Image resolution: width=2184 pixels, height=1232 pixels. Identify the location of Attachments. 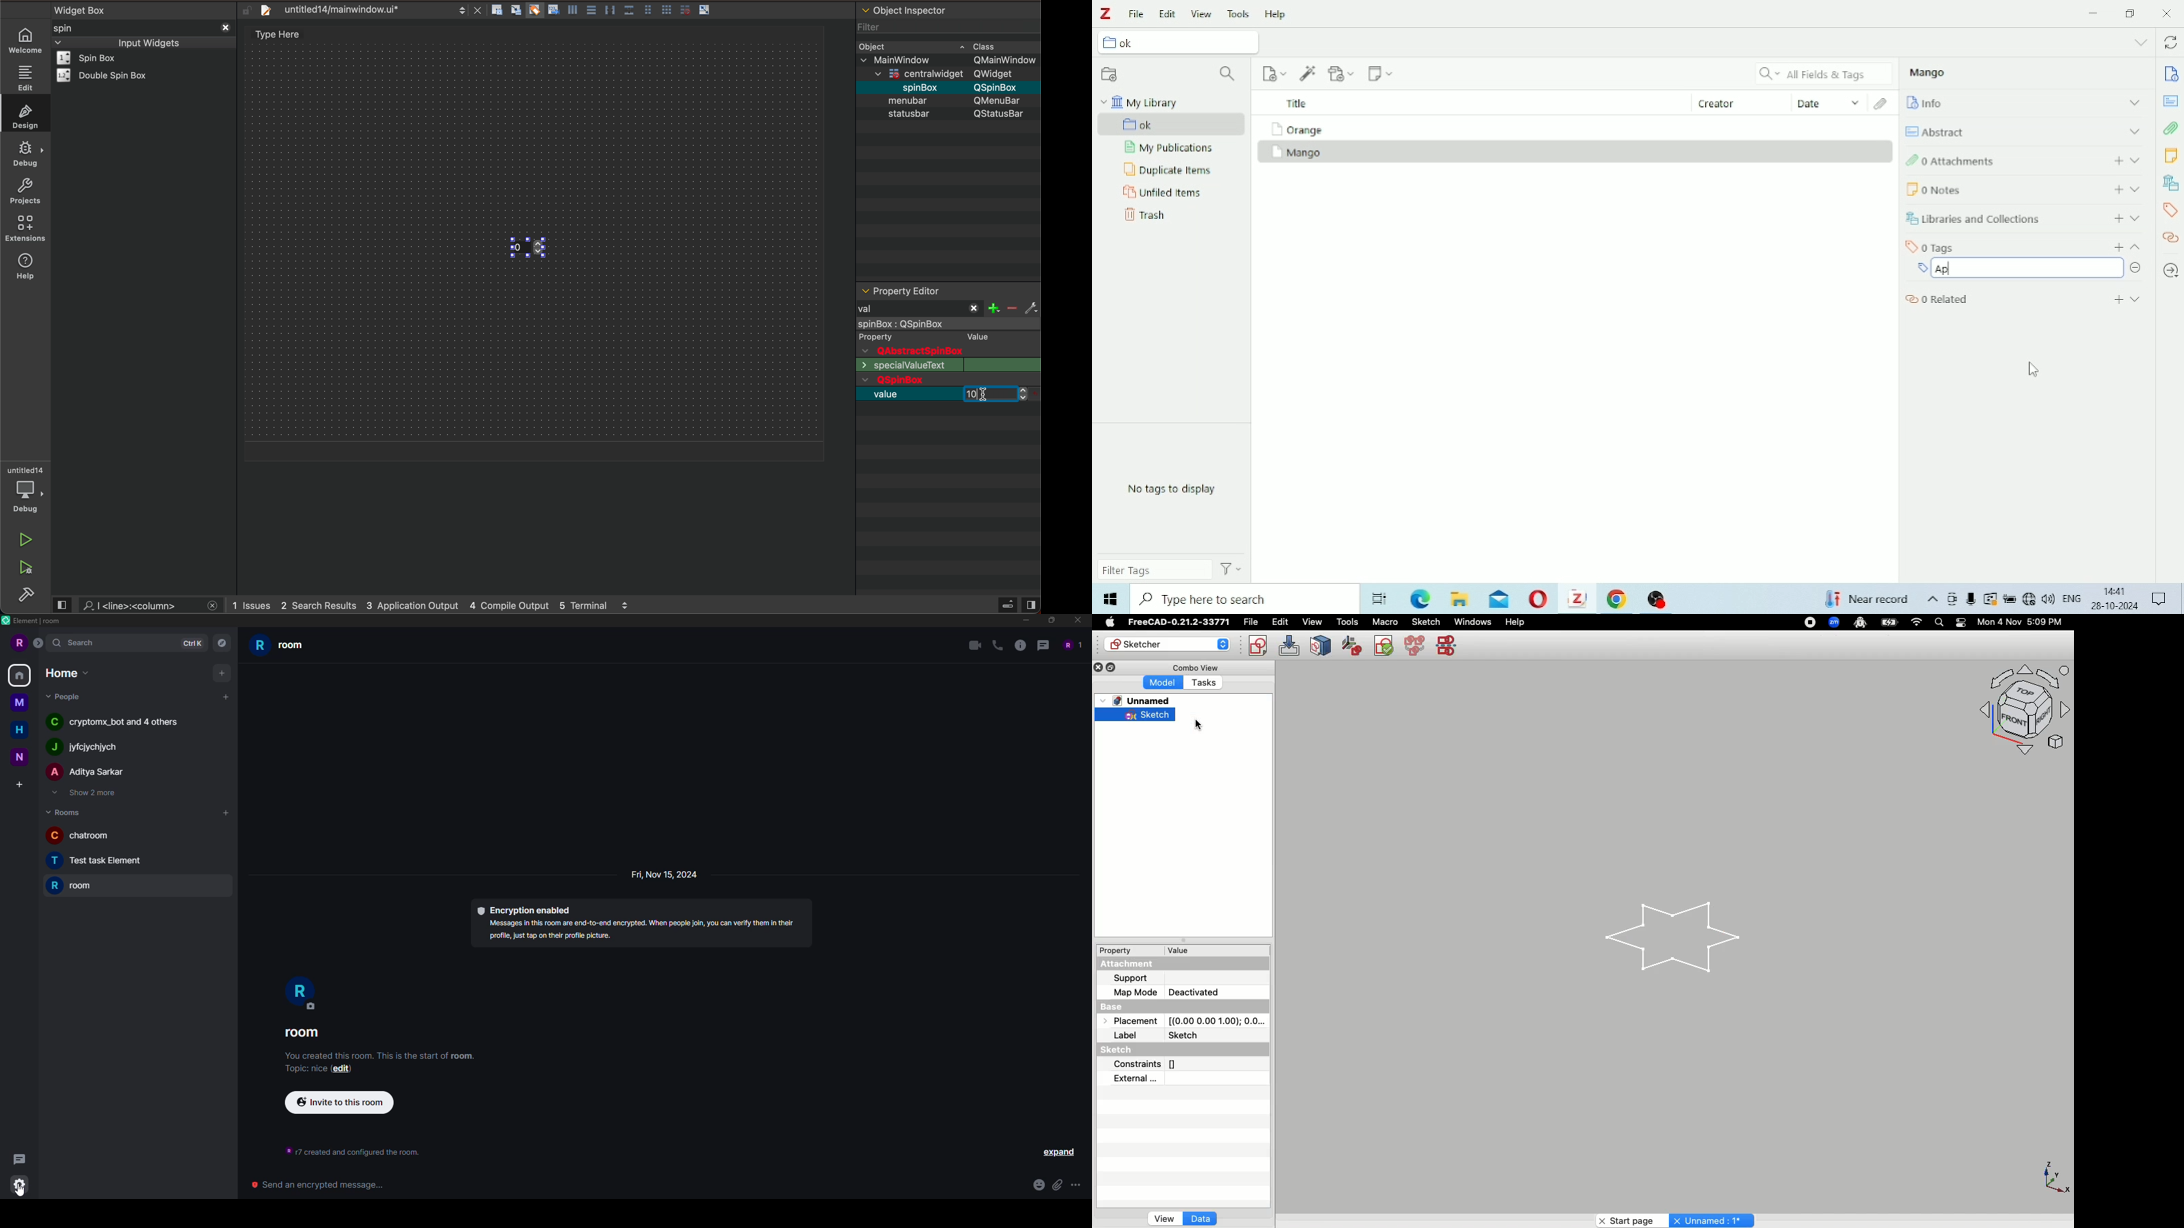
(2024, 159).